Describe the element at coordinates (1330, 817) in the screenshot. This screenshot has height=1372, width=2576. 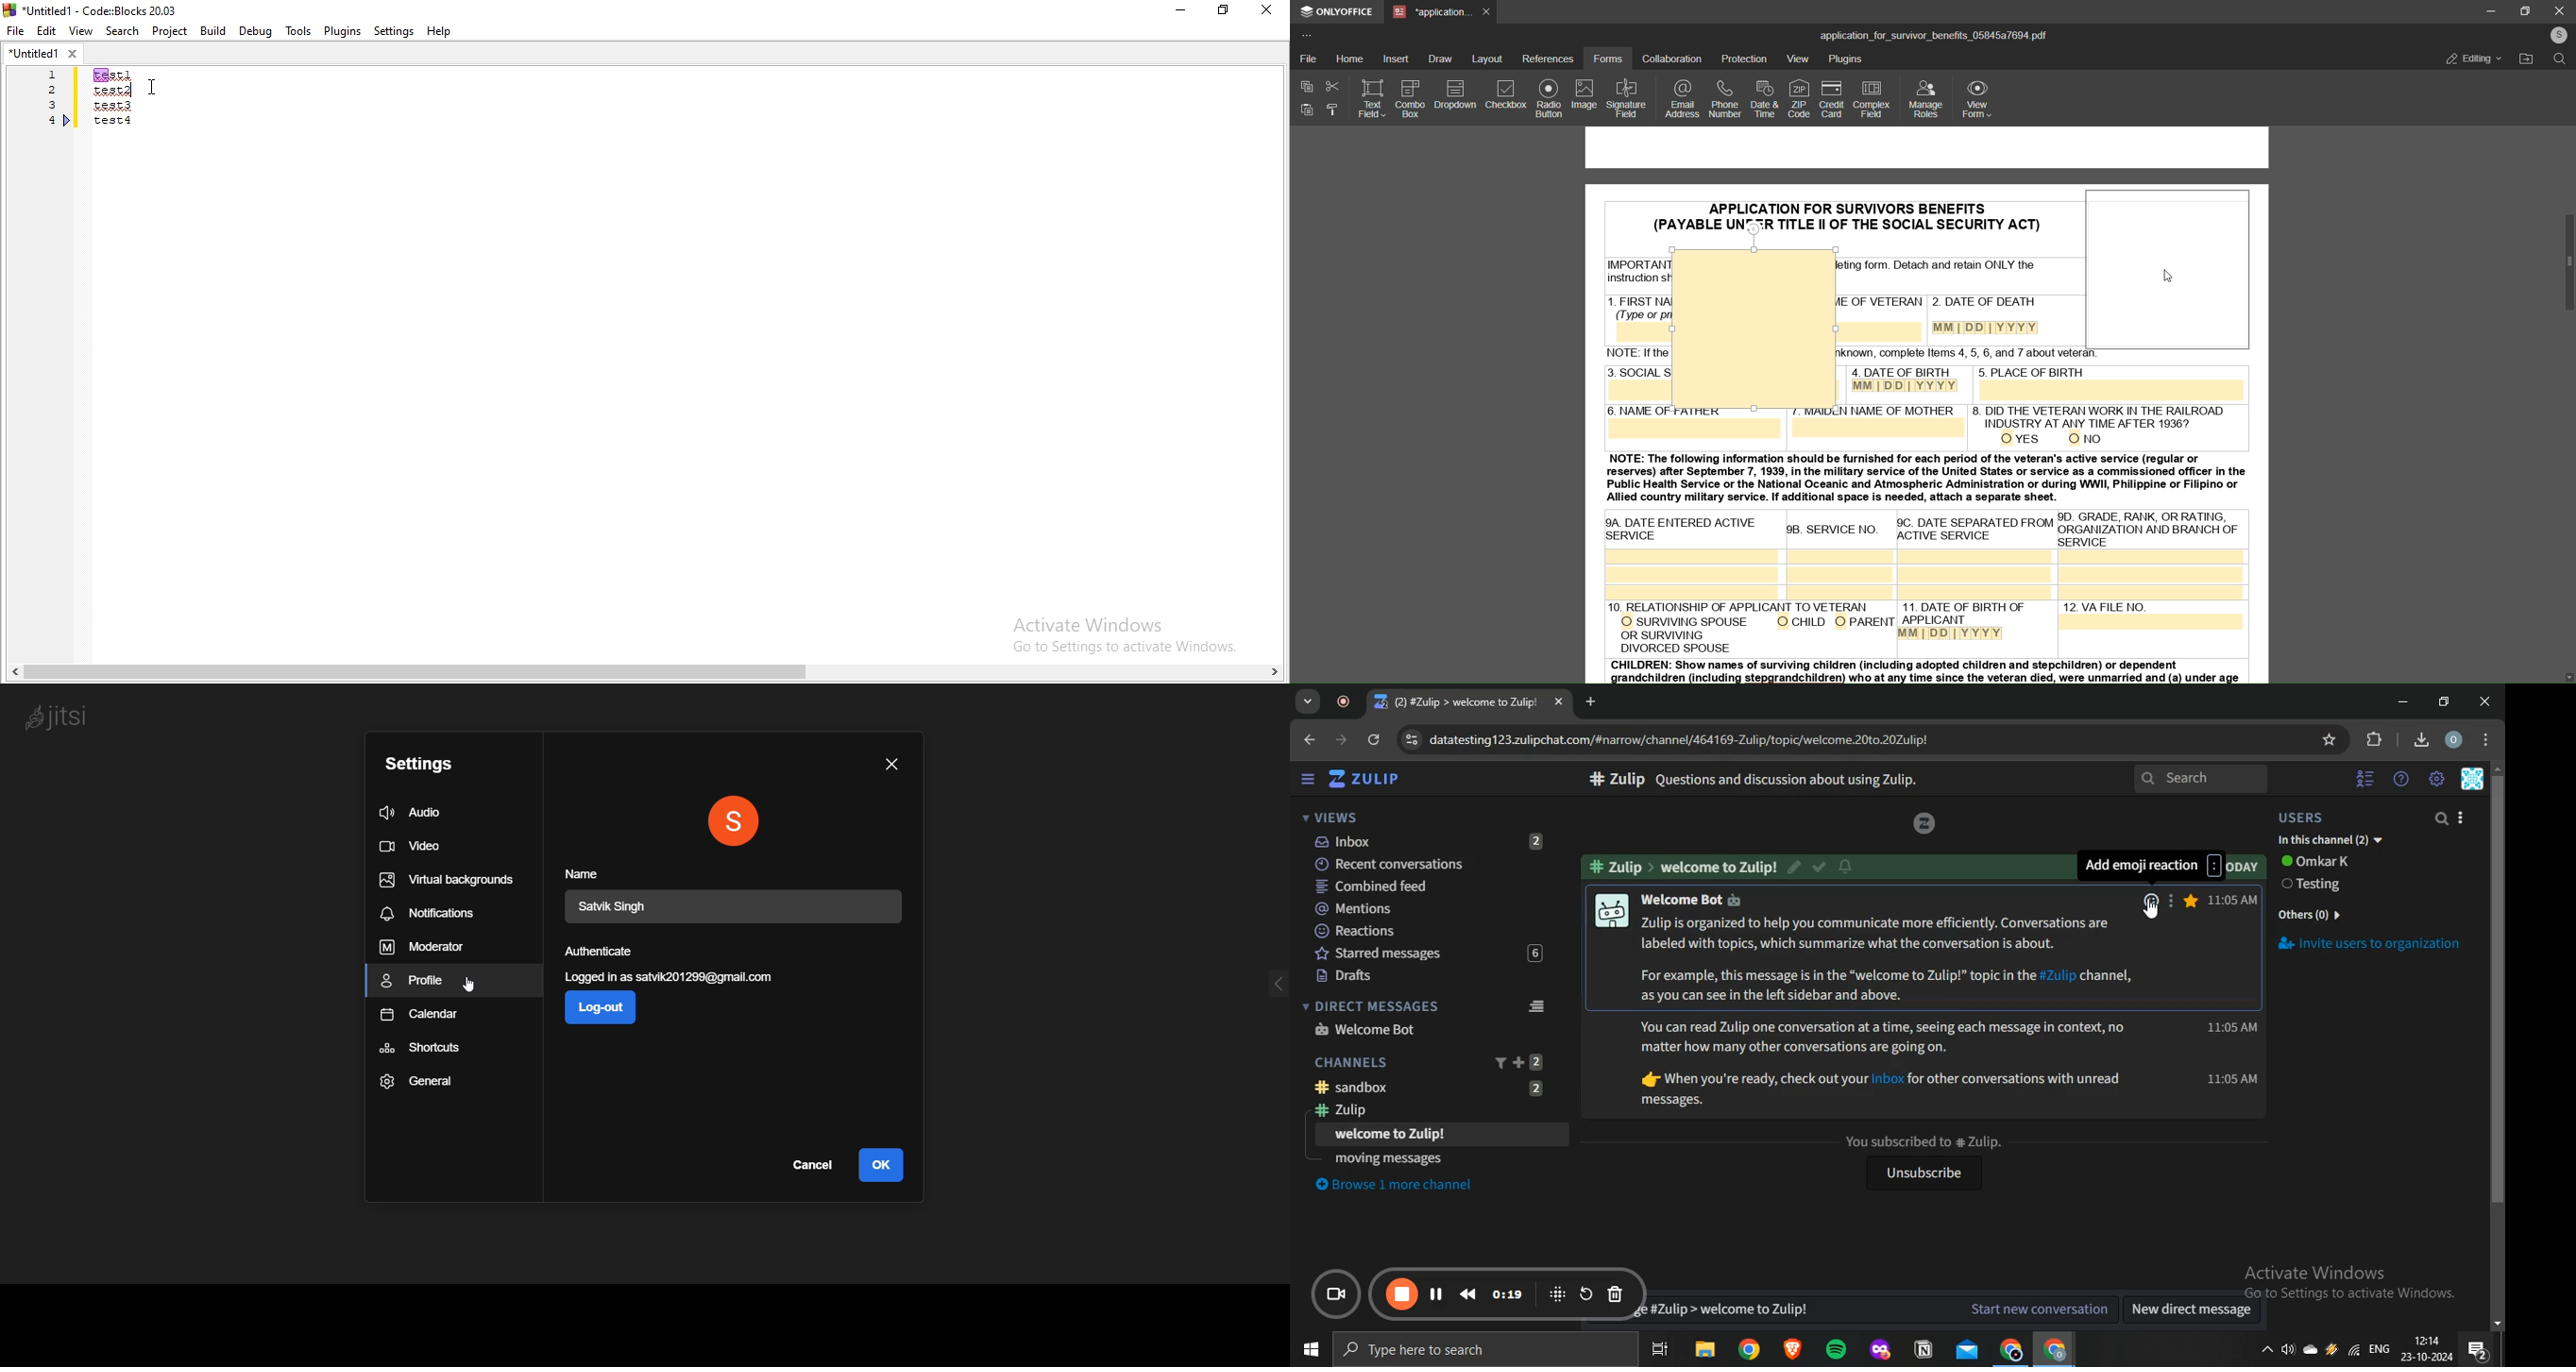
I see `views` at that location.